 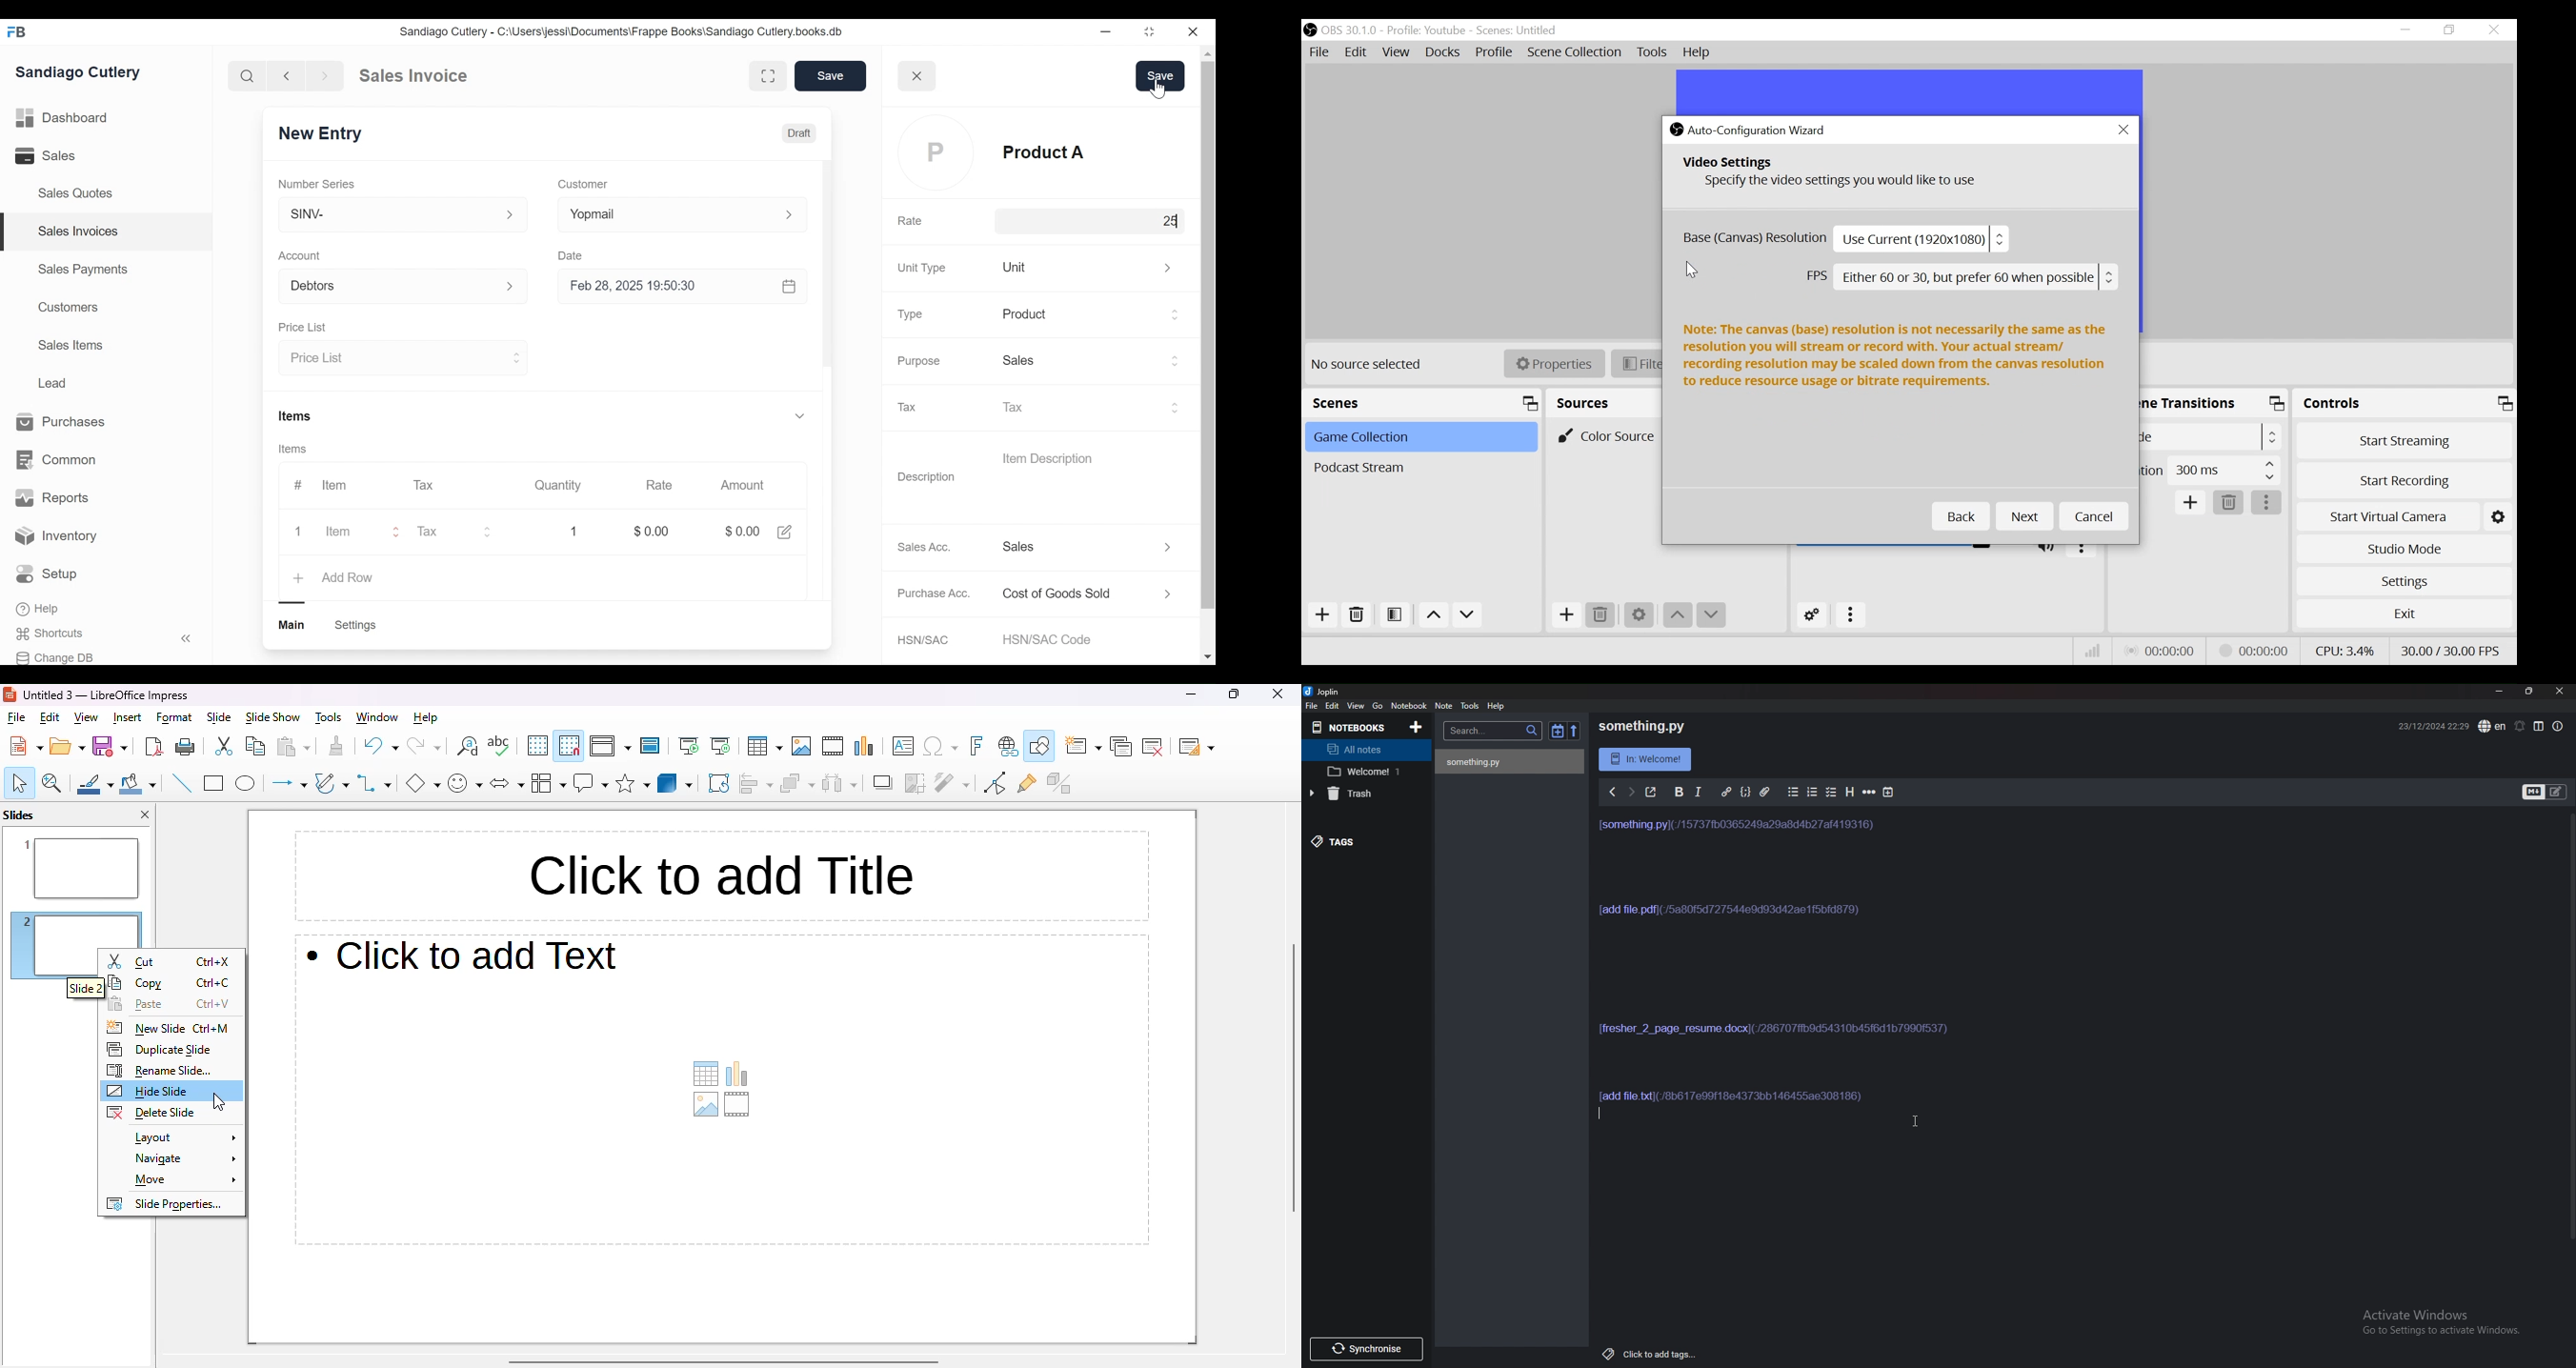 What do you see at coordinates (1047, 457) in the screenshot?
I see `Item Description` at bounding box center [1047, 457].